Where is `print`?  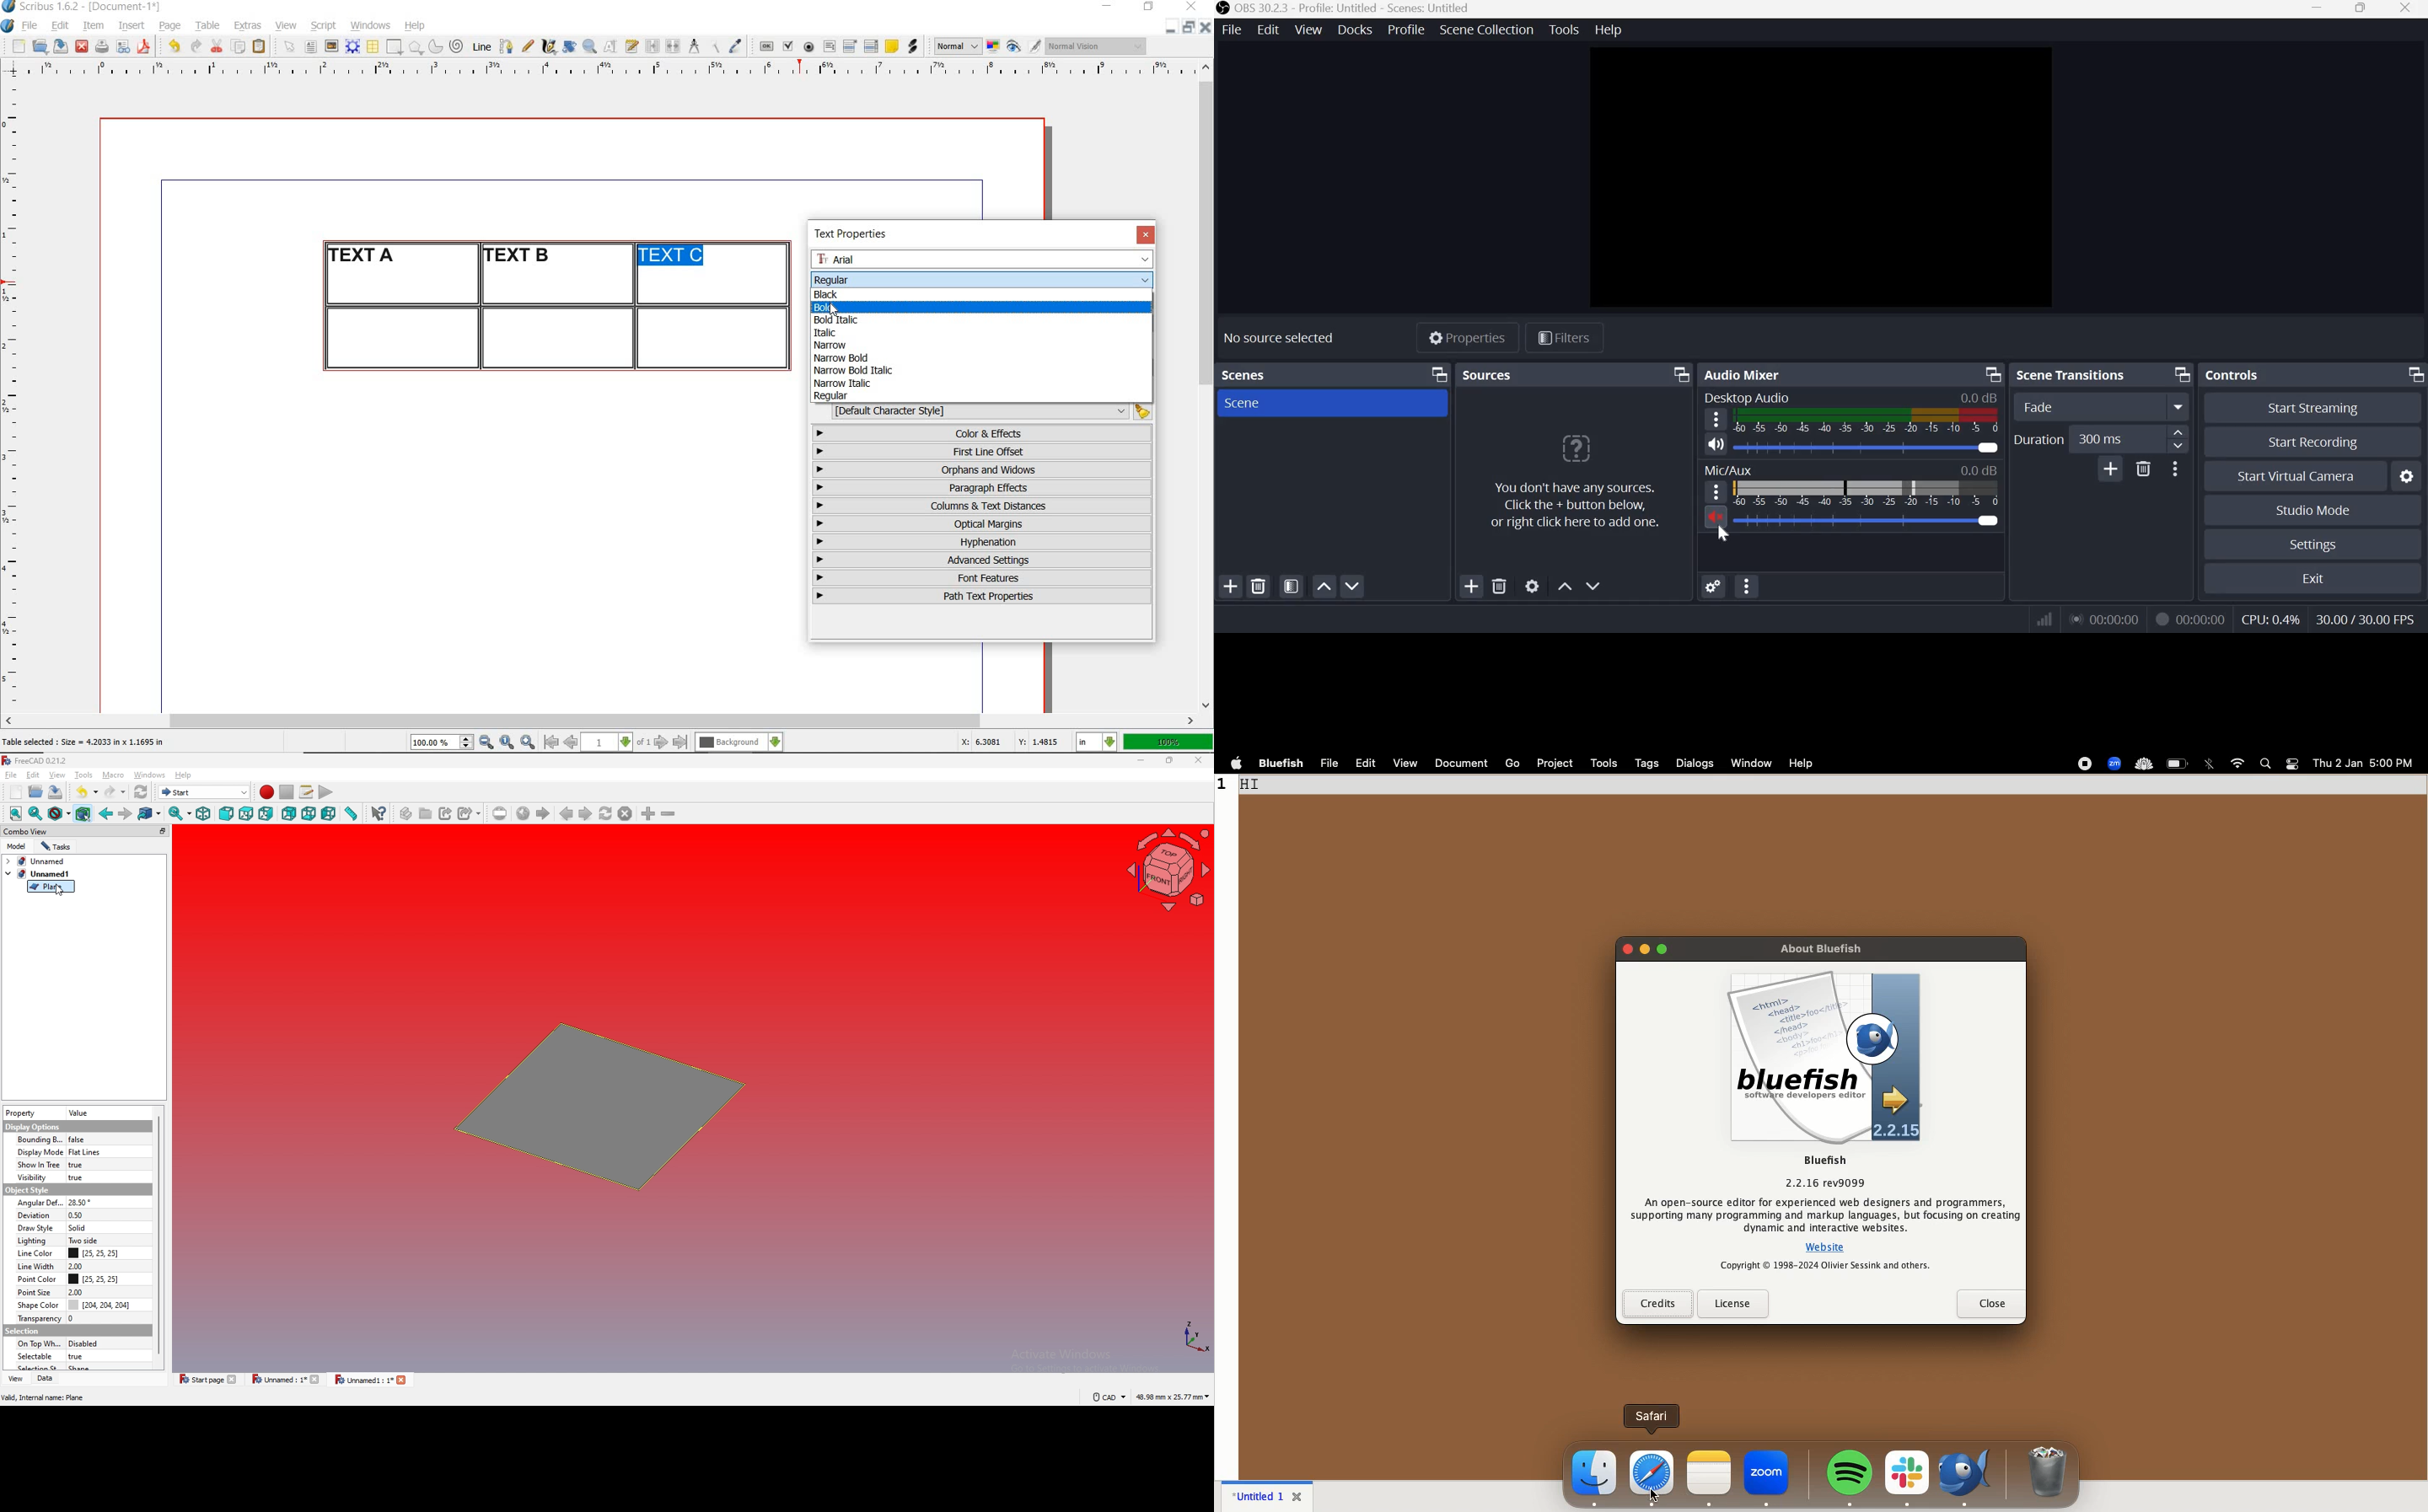
print is located at coordinates (101, 46).